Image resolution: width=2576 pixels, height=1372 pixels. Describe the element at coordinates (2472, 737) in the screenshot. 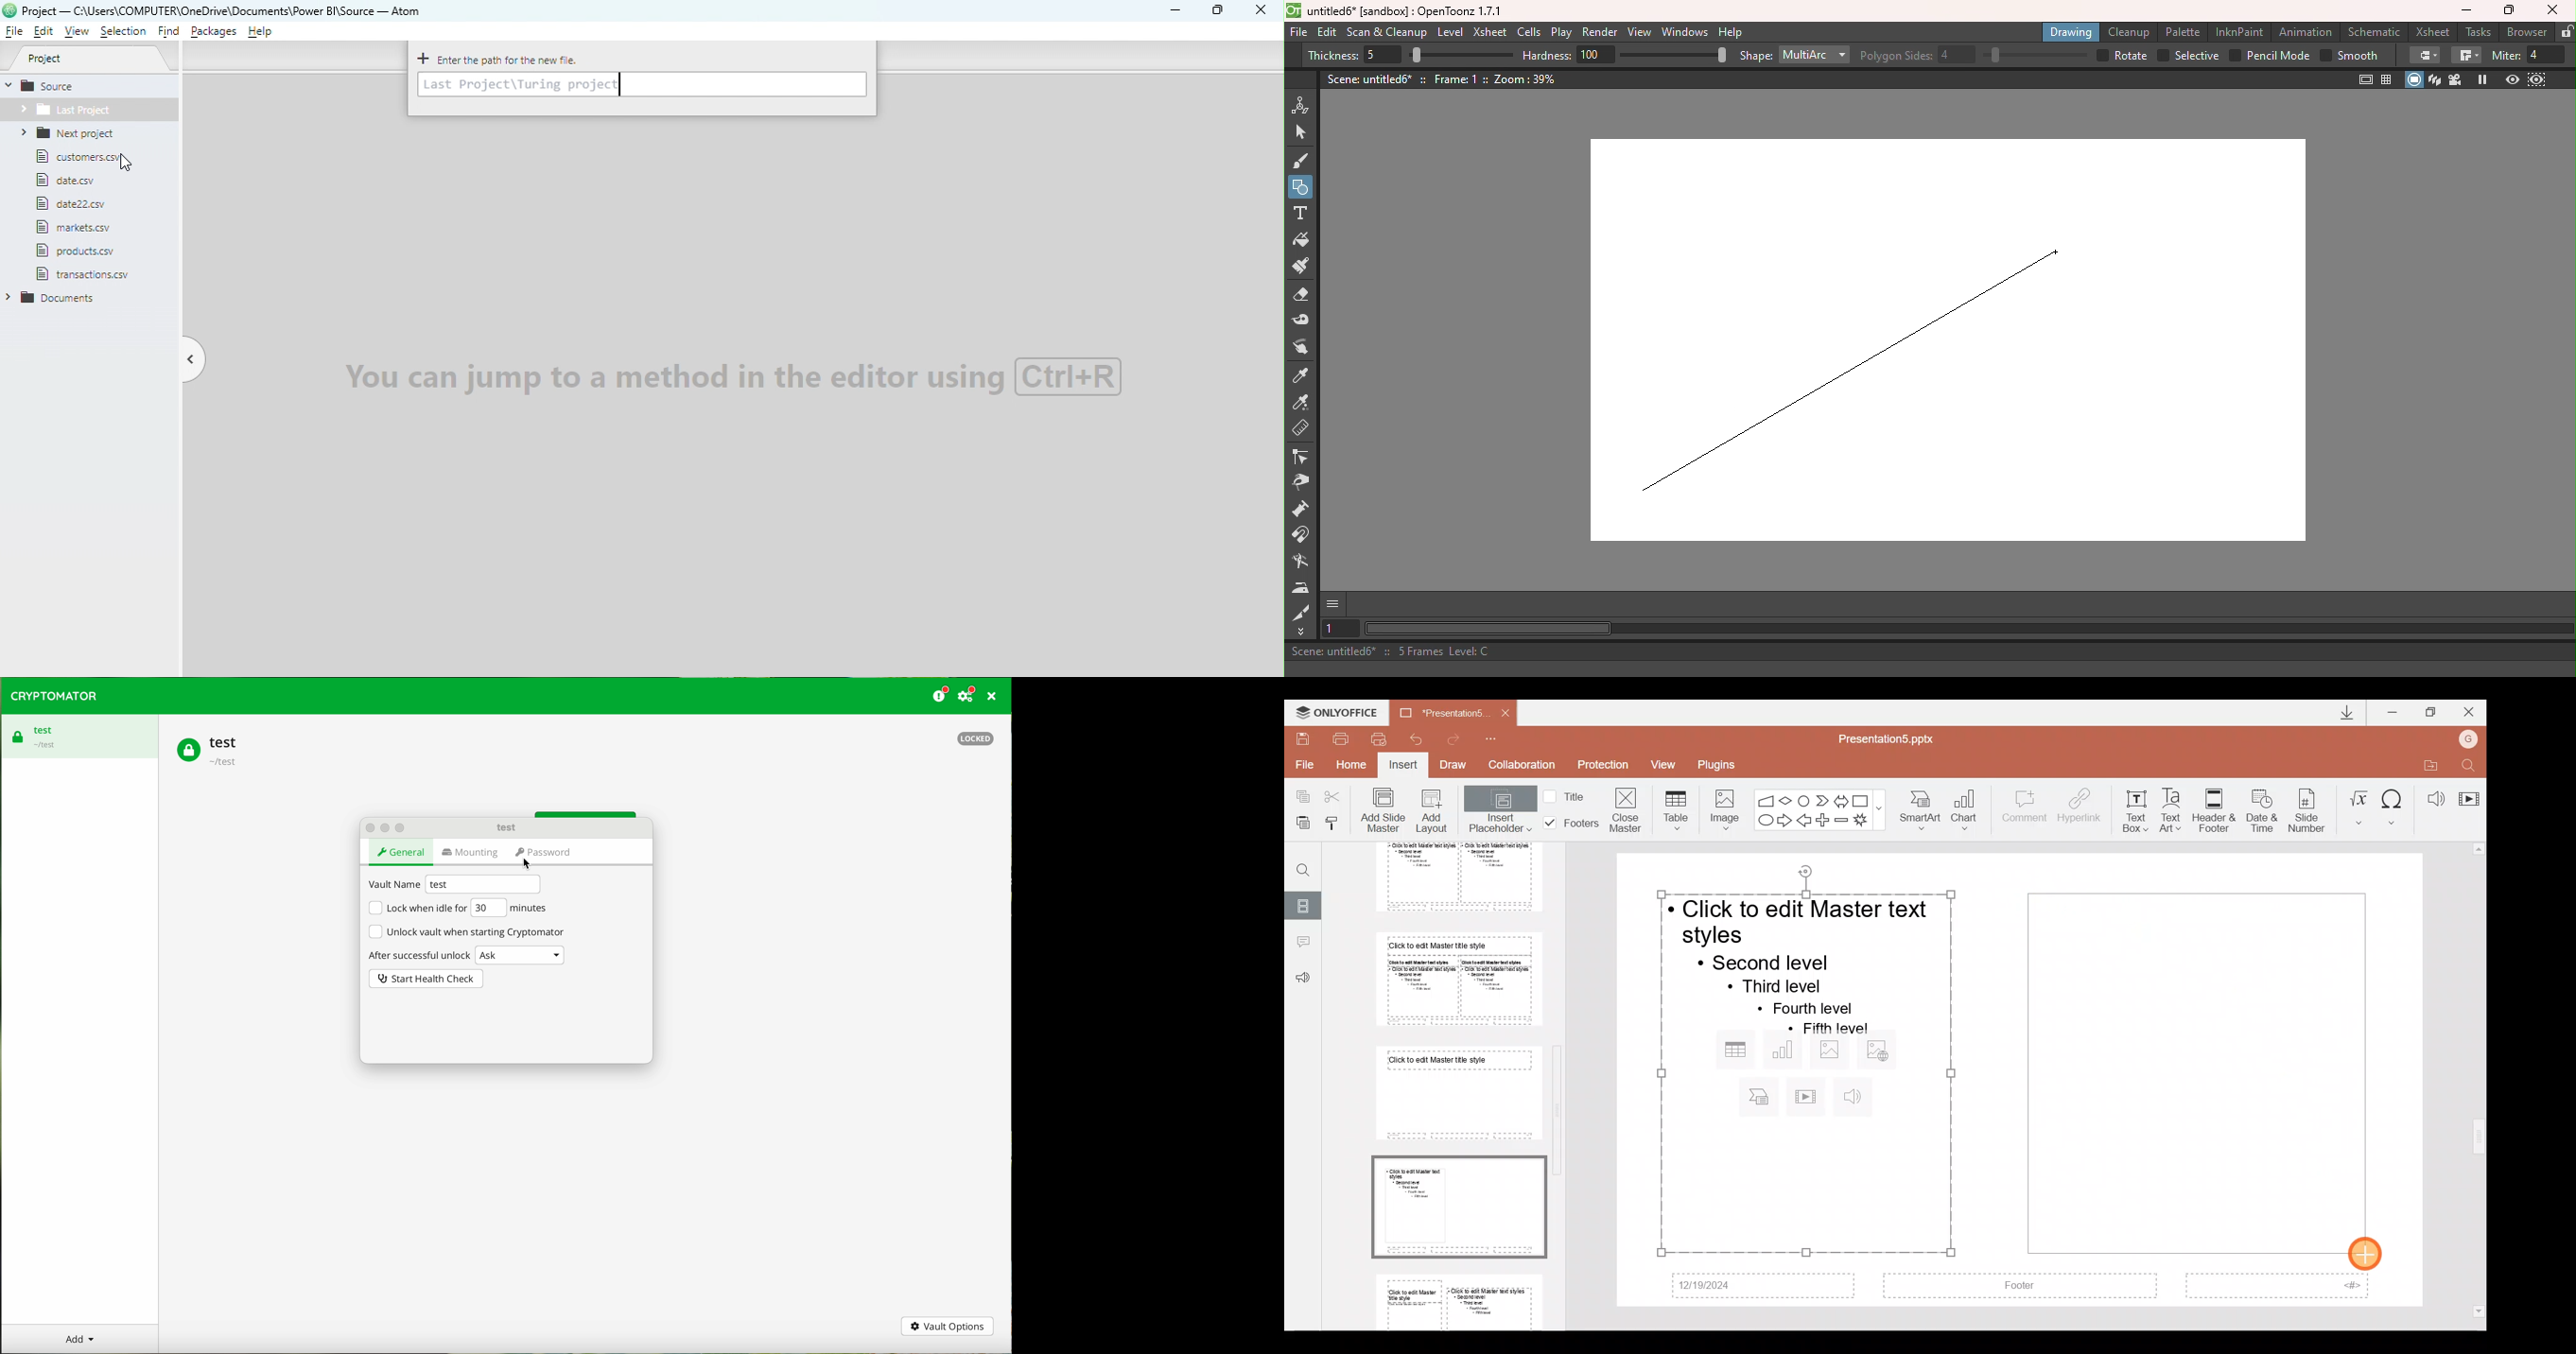

I see `Account name` at that location.